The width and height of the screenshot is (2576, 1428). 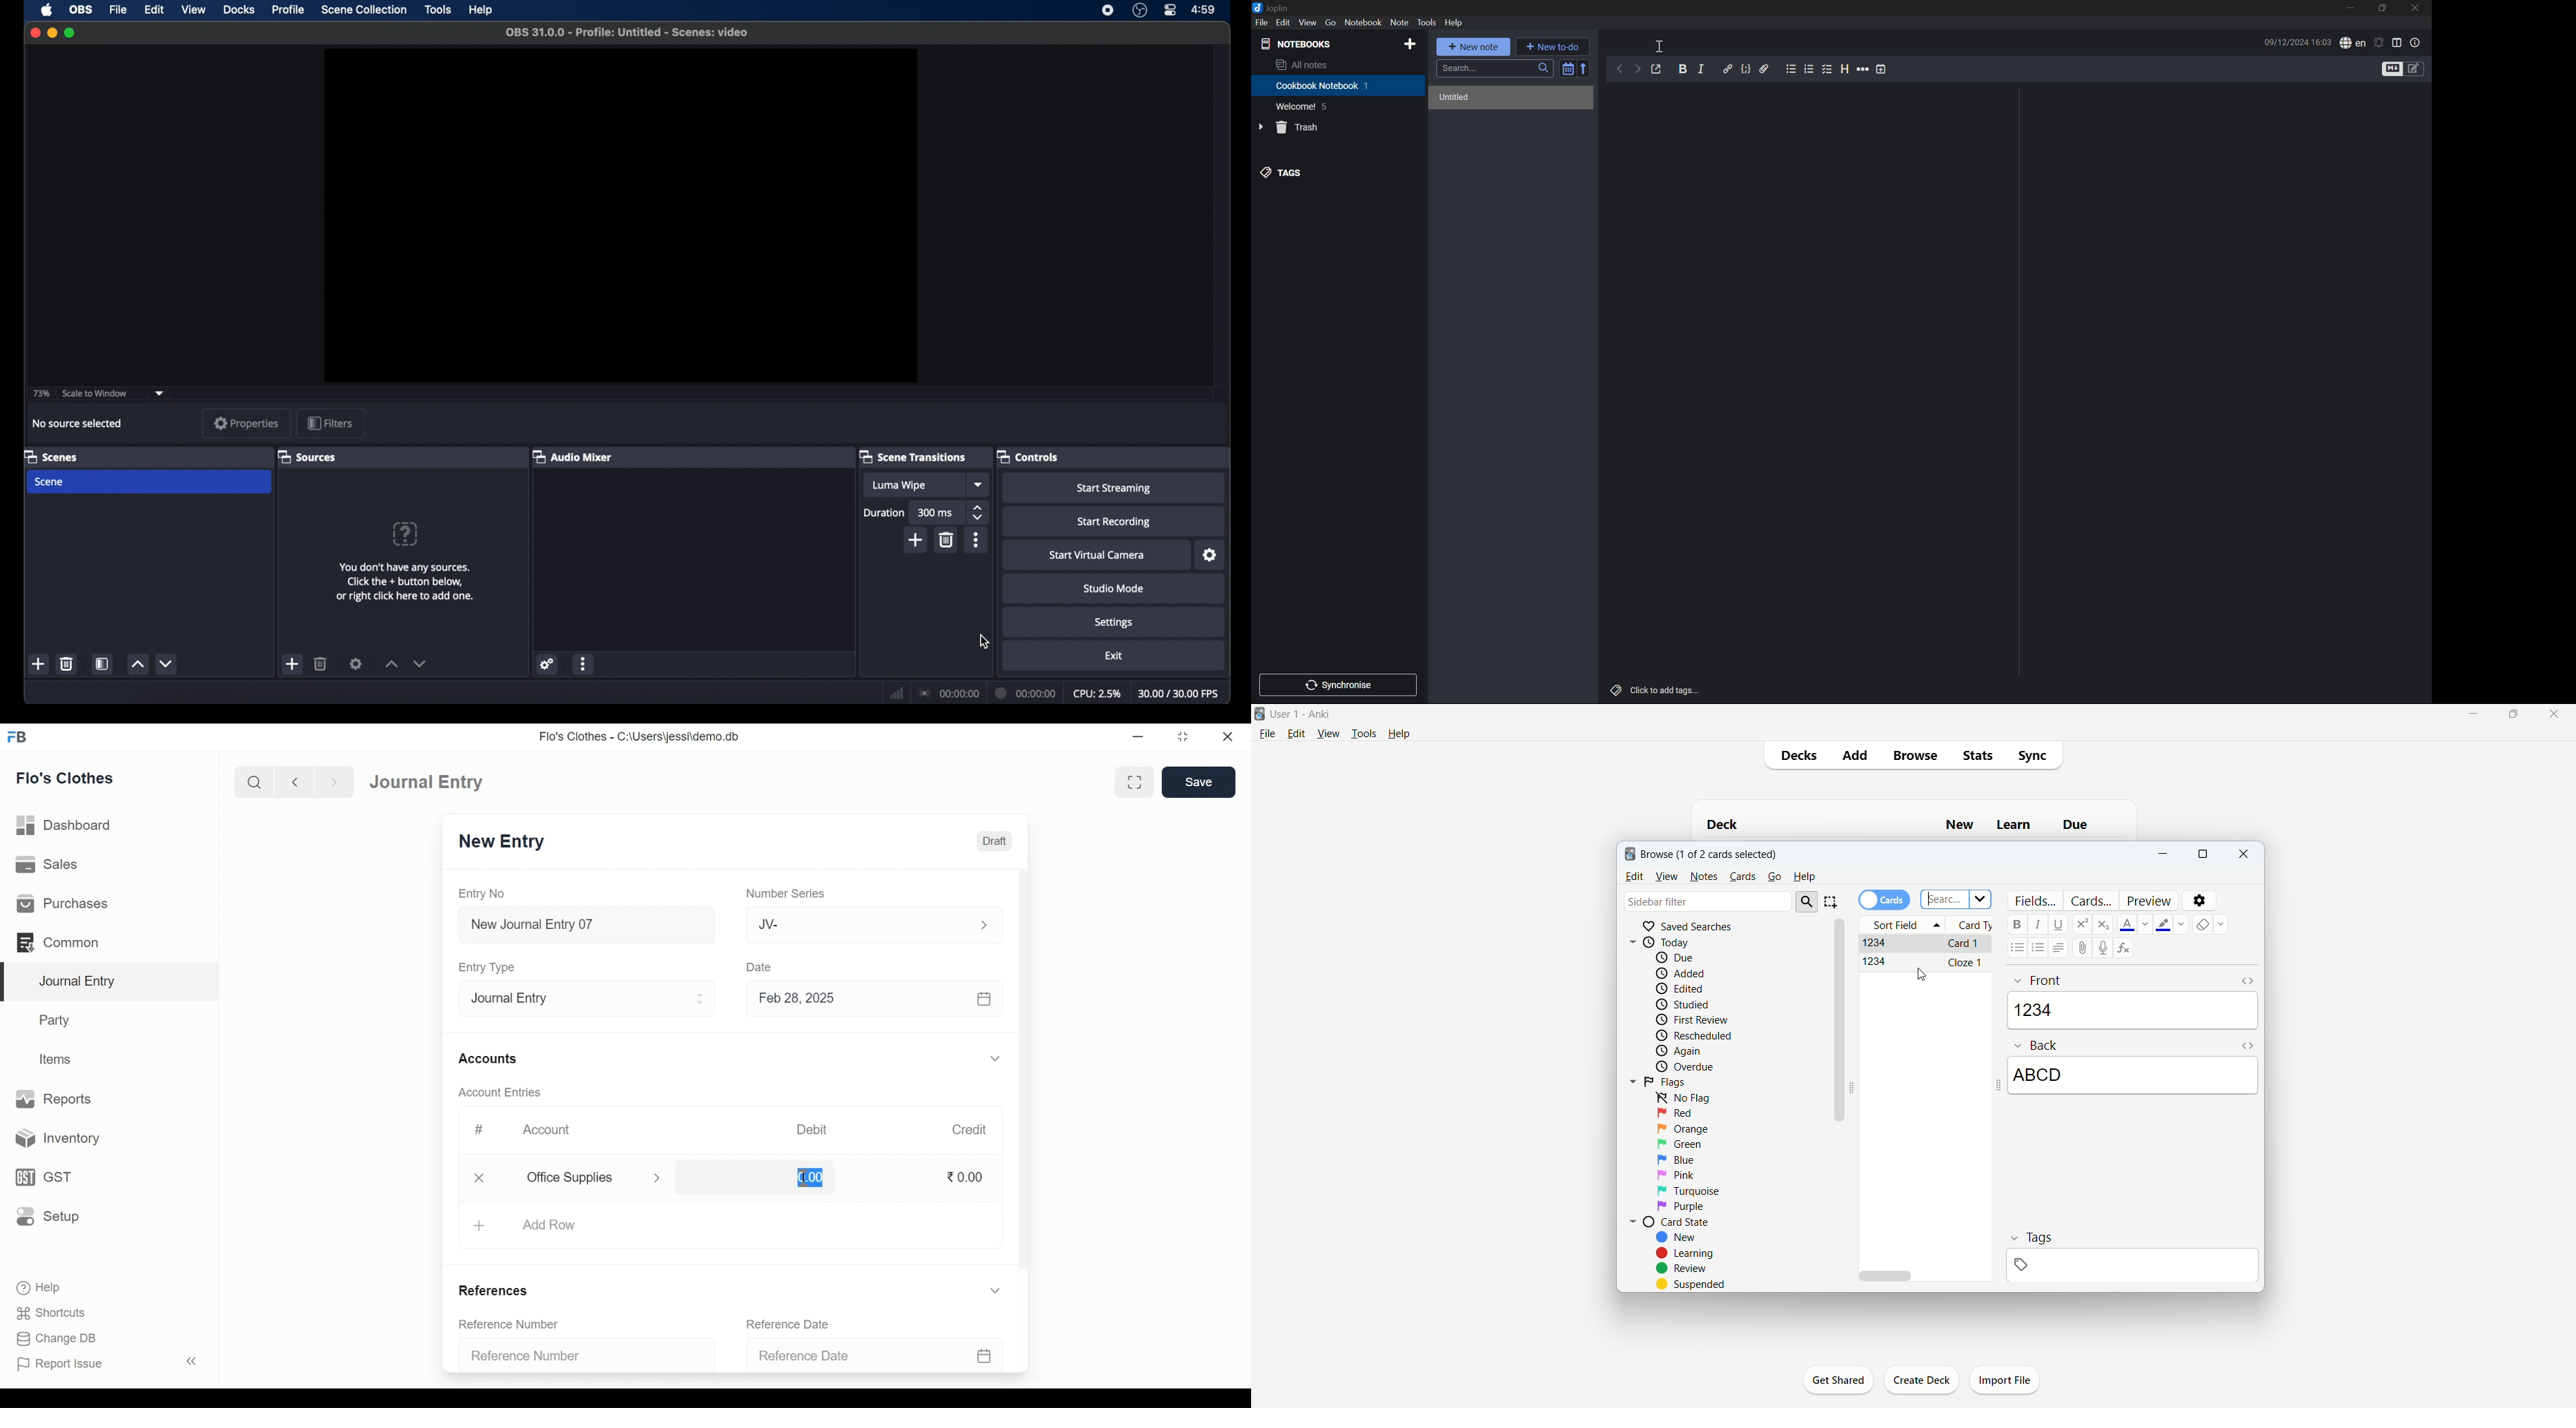 I want to click on Welcome! 5, so click(x=1304, y=108).